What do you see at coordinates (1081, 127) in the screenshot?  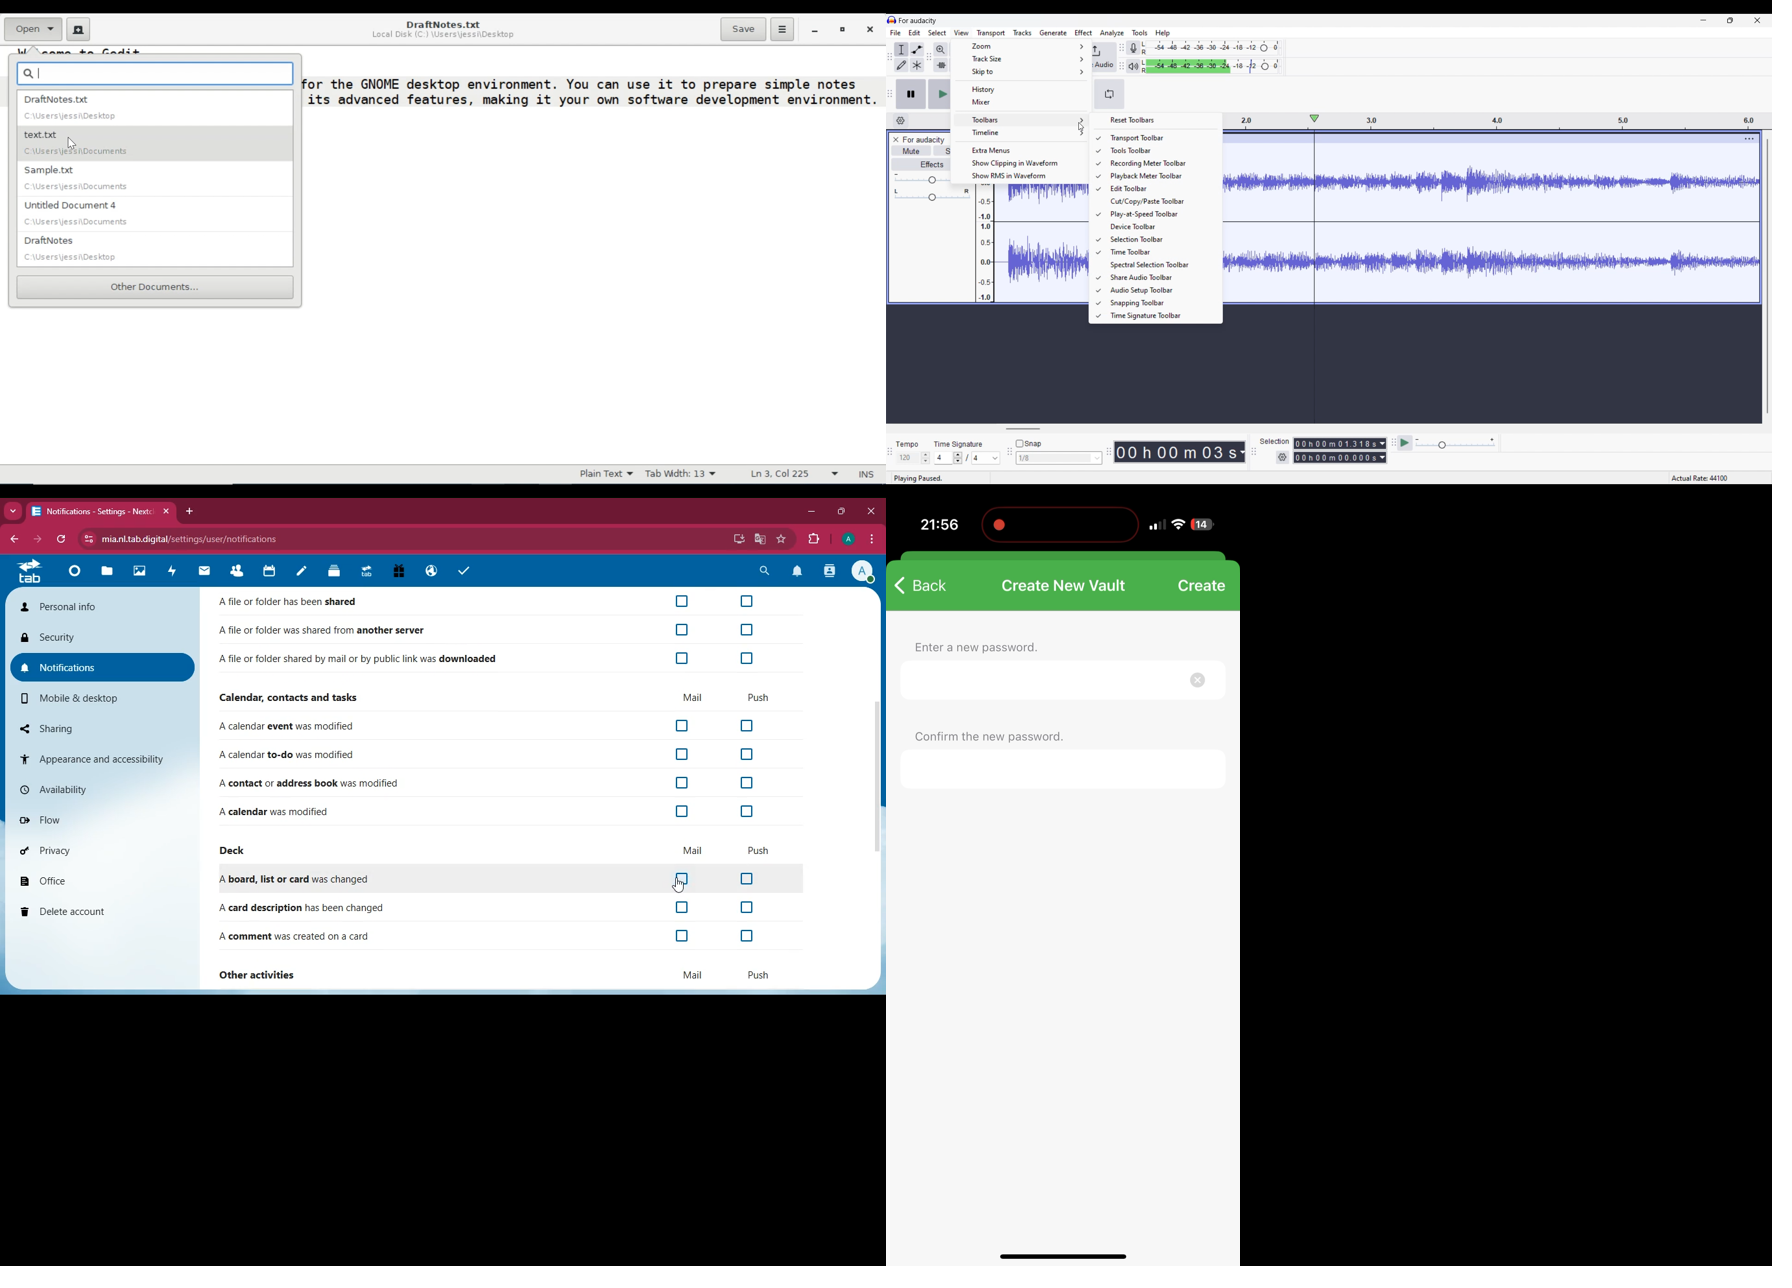 I see `Cursor` at bounding box center [1081, 127].